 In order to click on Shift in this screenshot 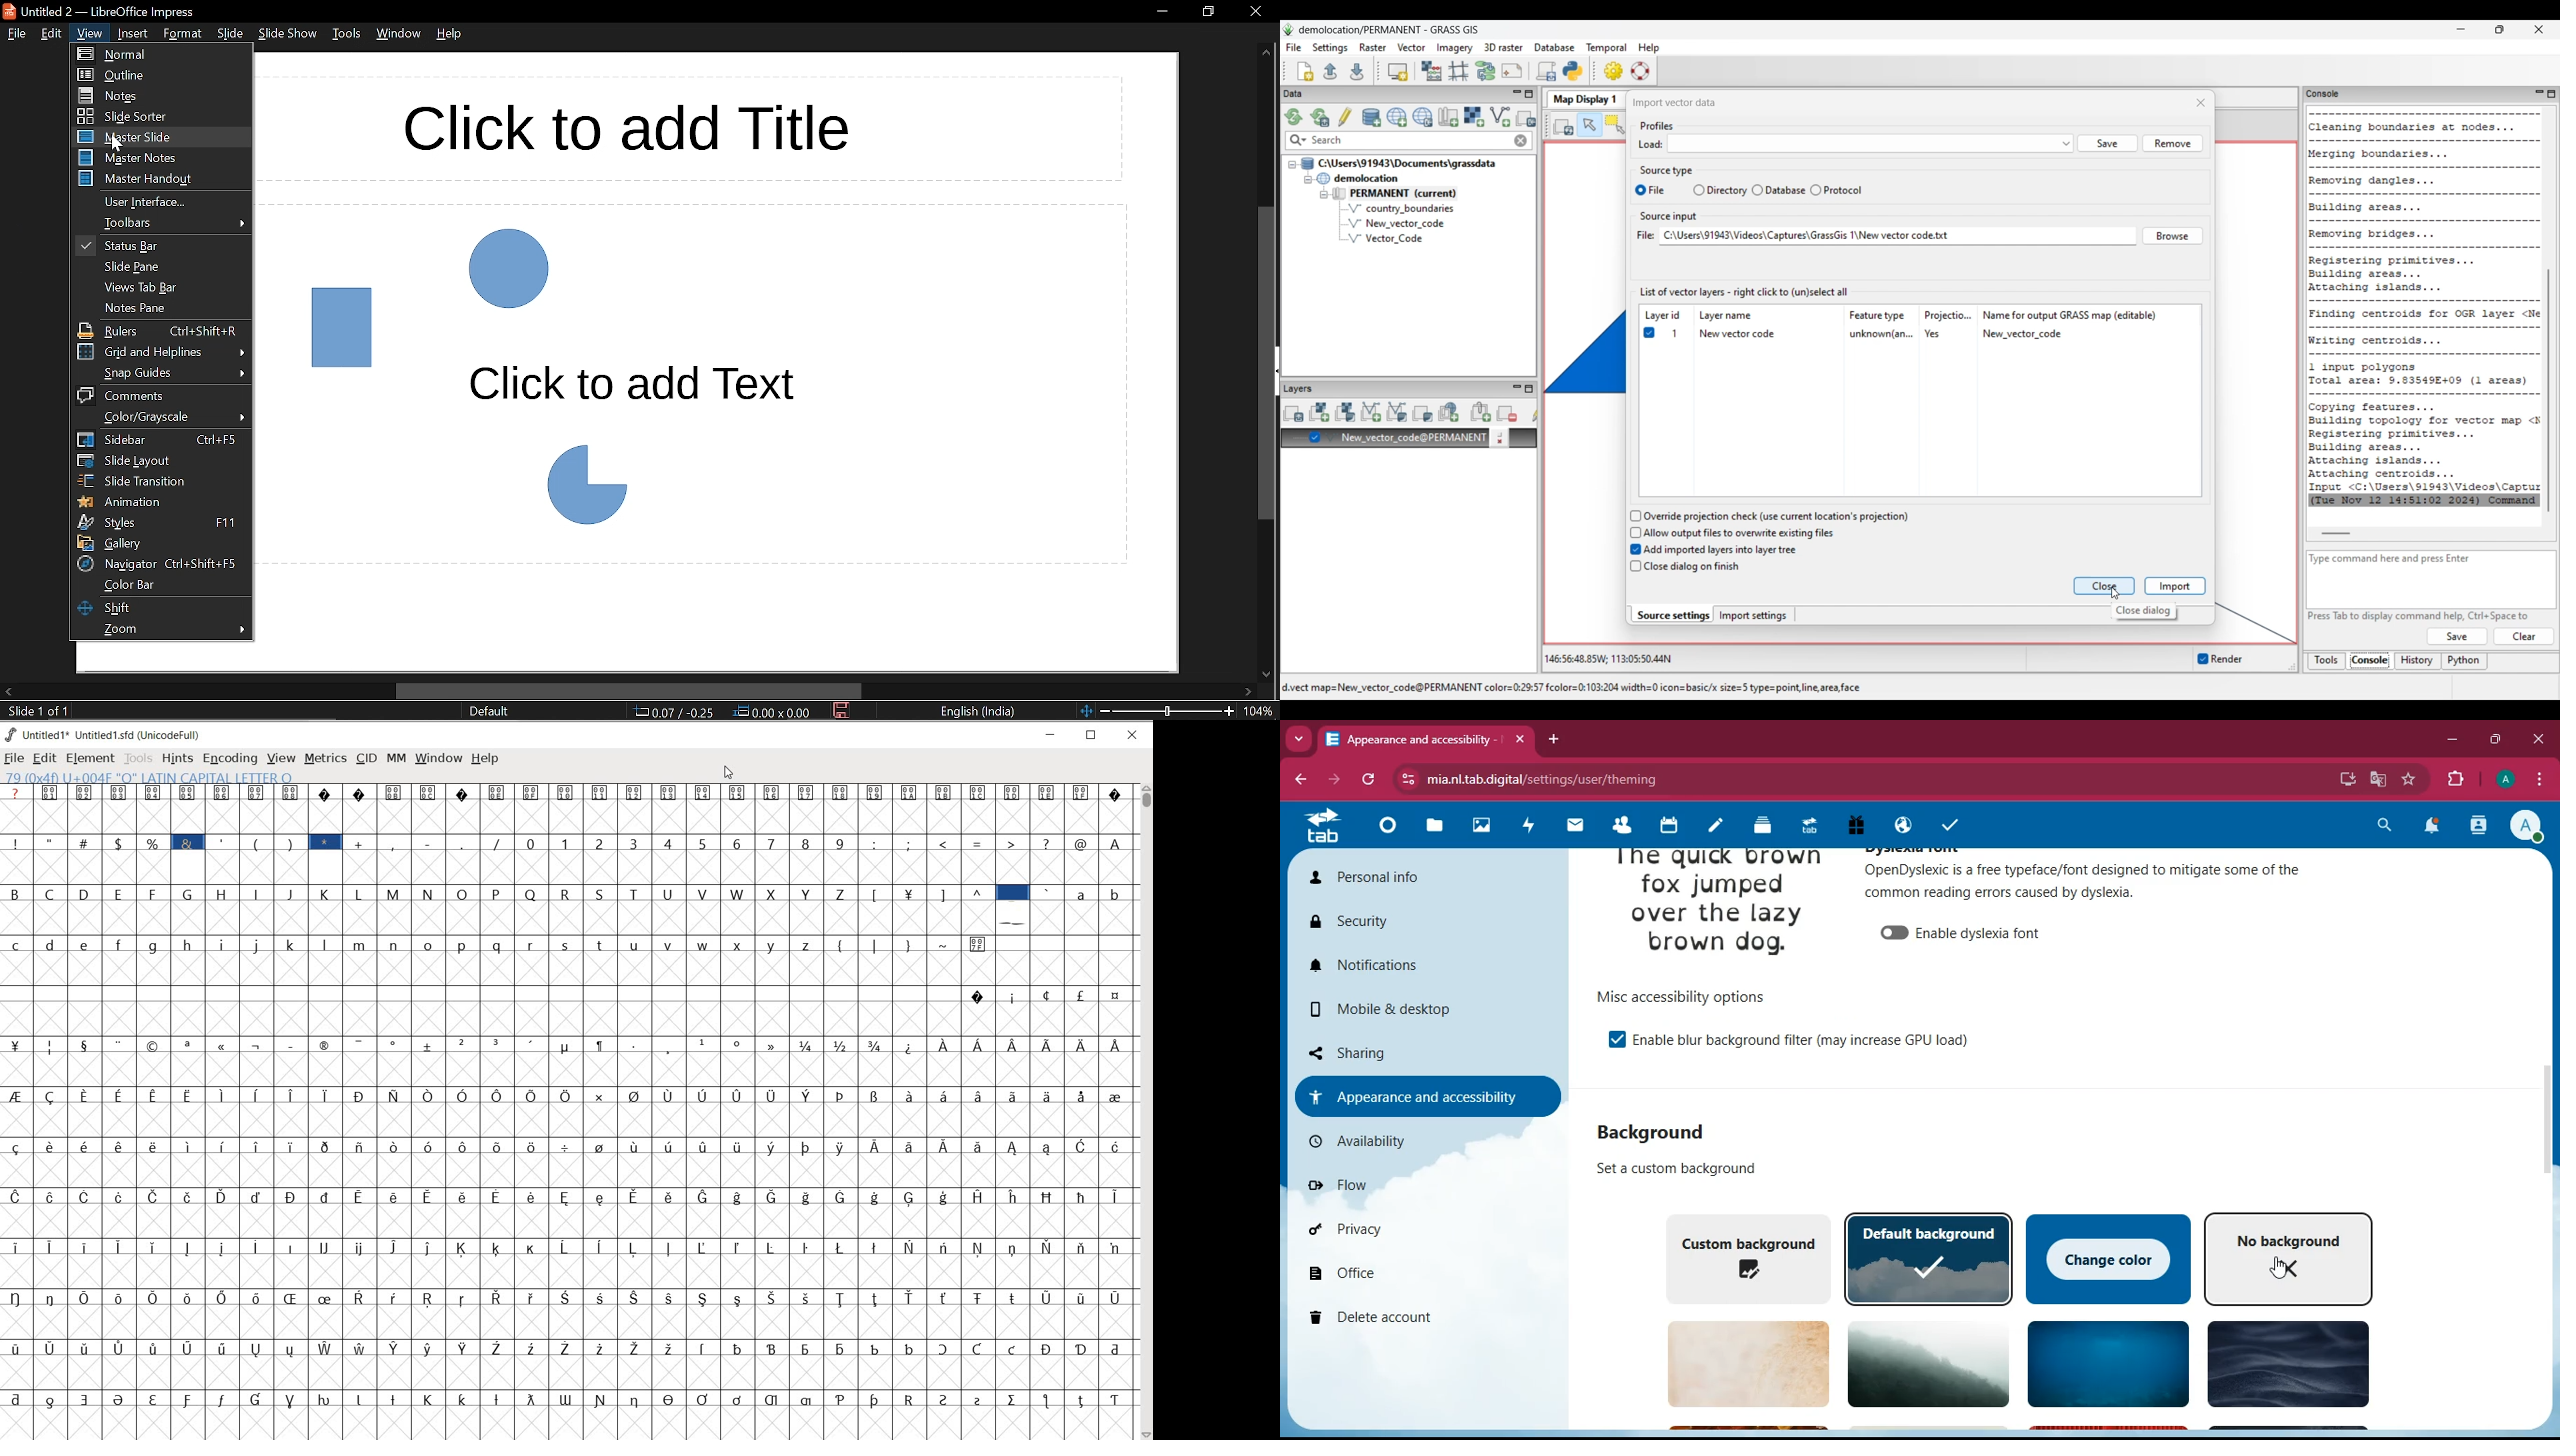, I will do `click(157, 608)`.